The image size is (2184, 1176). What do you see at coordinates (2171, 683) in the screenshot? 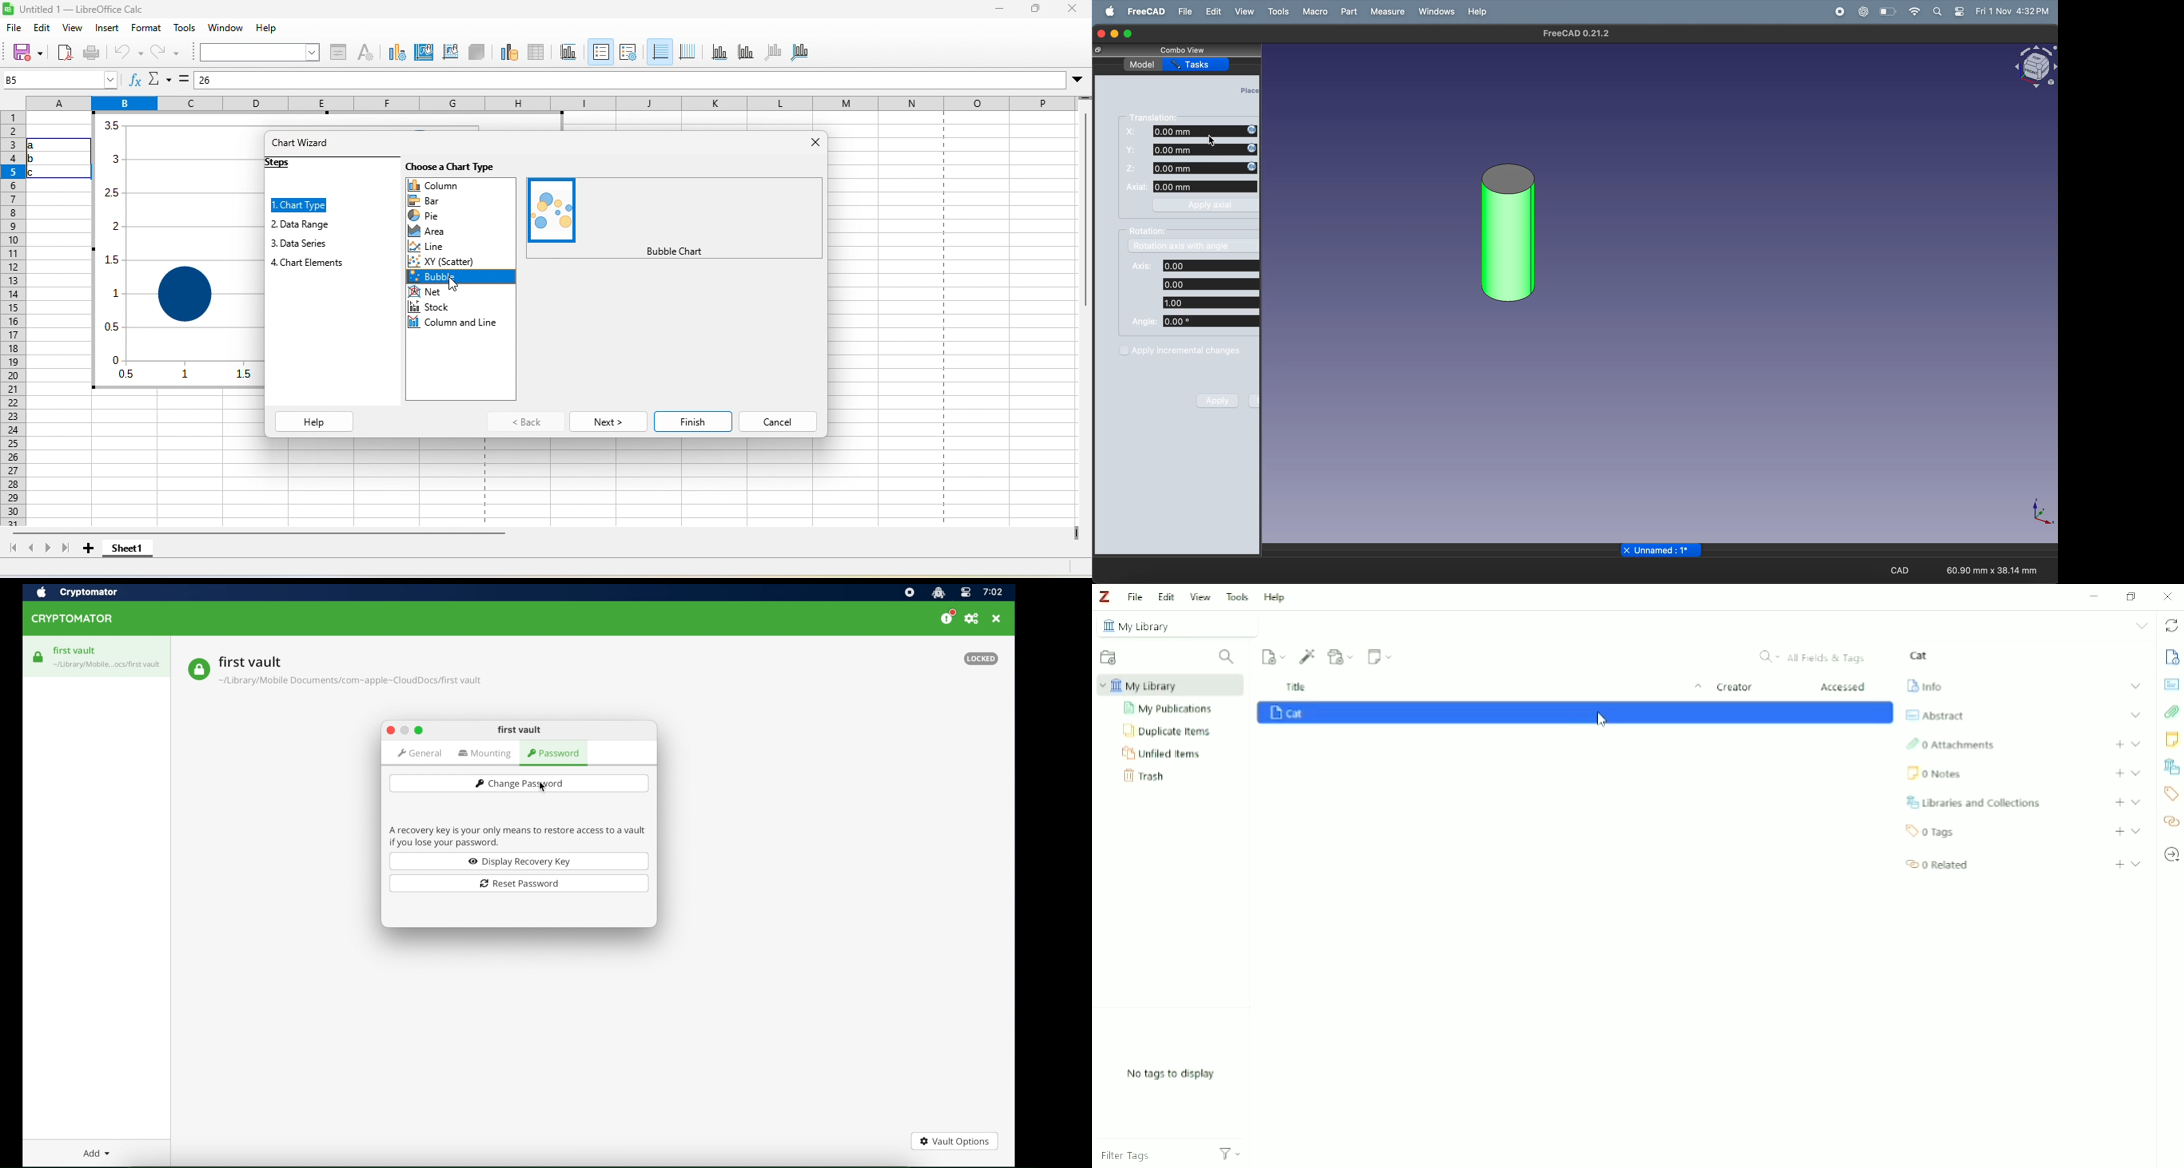
I see `Abstract` at bounding box center [2171, 683].